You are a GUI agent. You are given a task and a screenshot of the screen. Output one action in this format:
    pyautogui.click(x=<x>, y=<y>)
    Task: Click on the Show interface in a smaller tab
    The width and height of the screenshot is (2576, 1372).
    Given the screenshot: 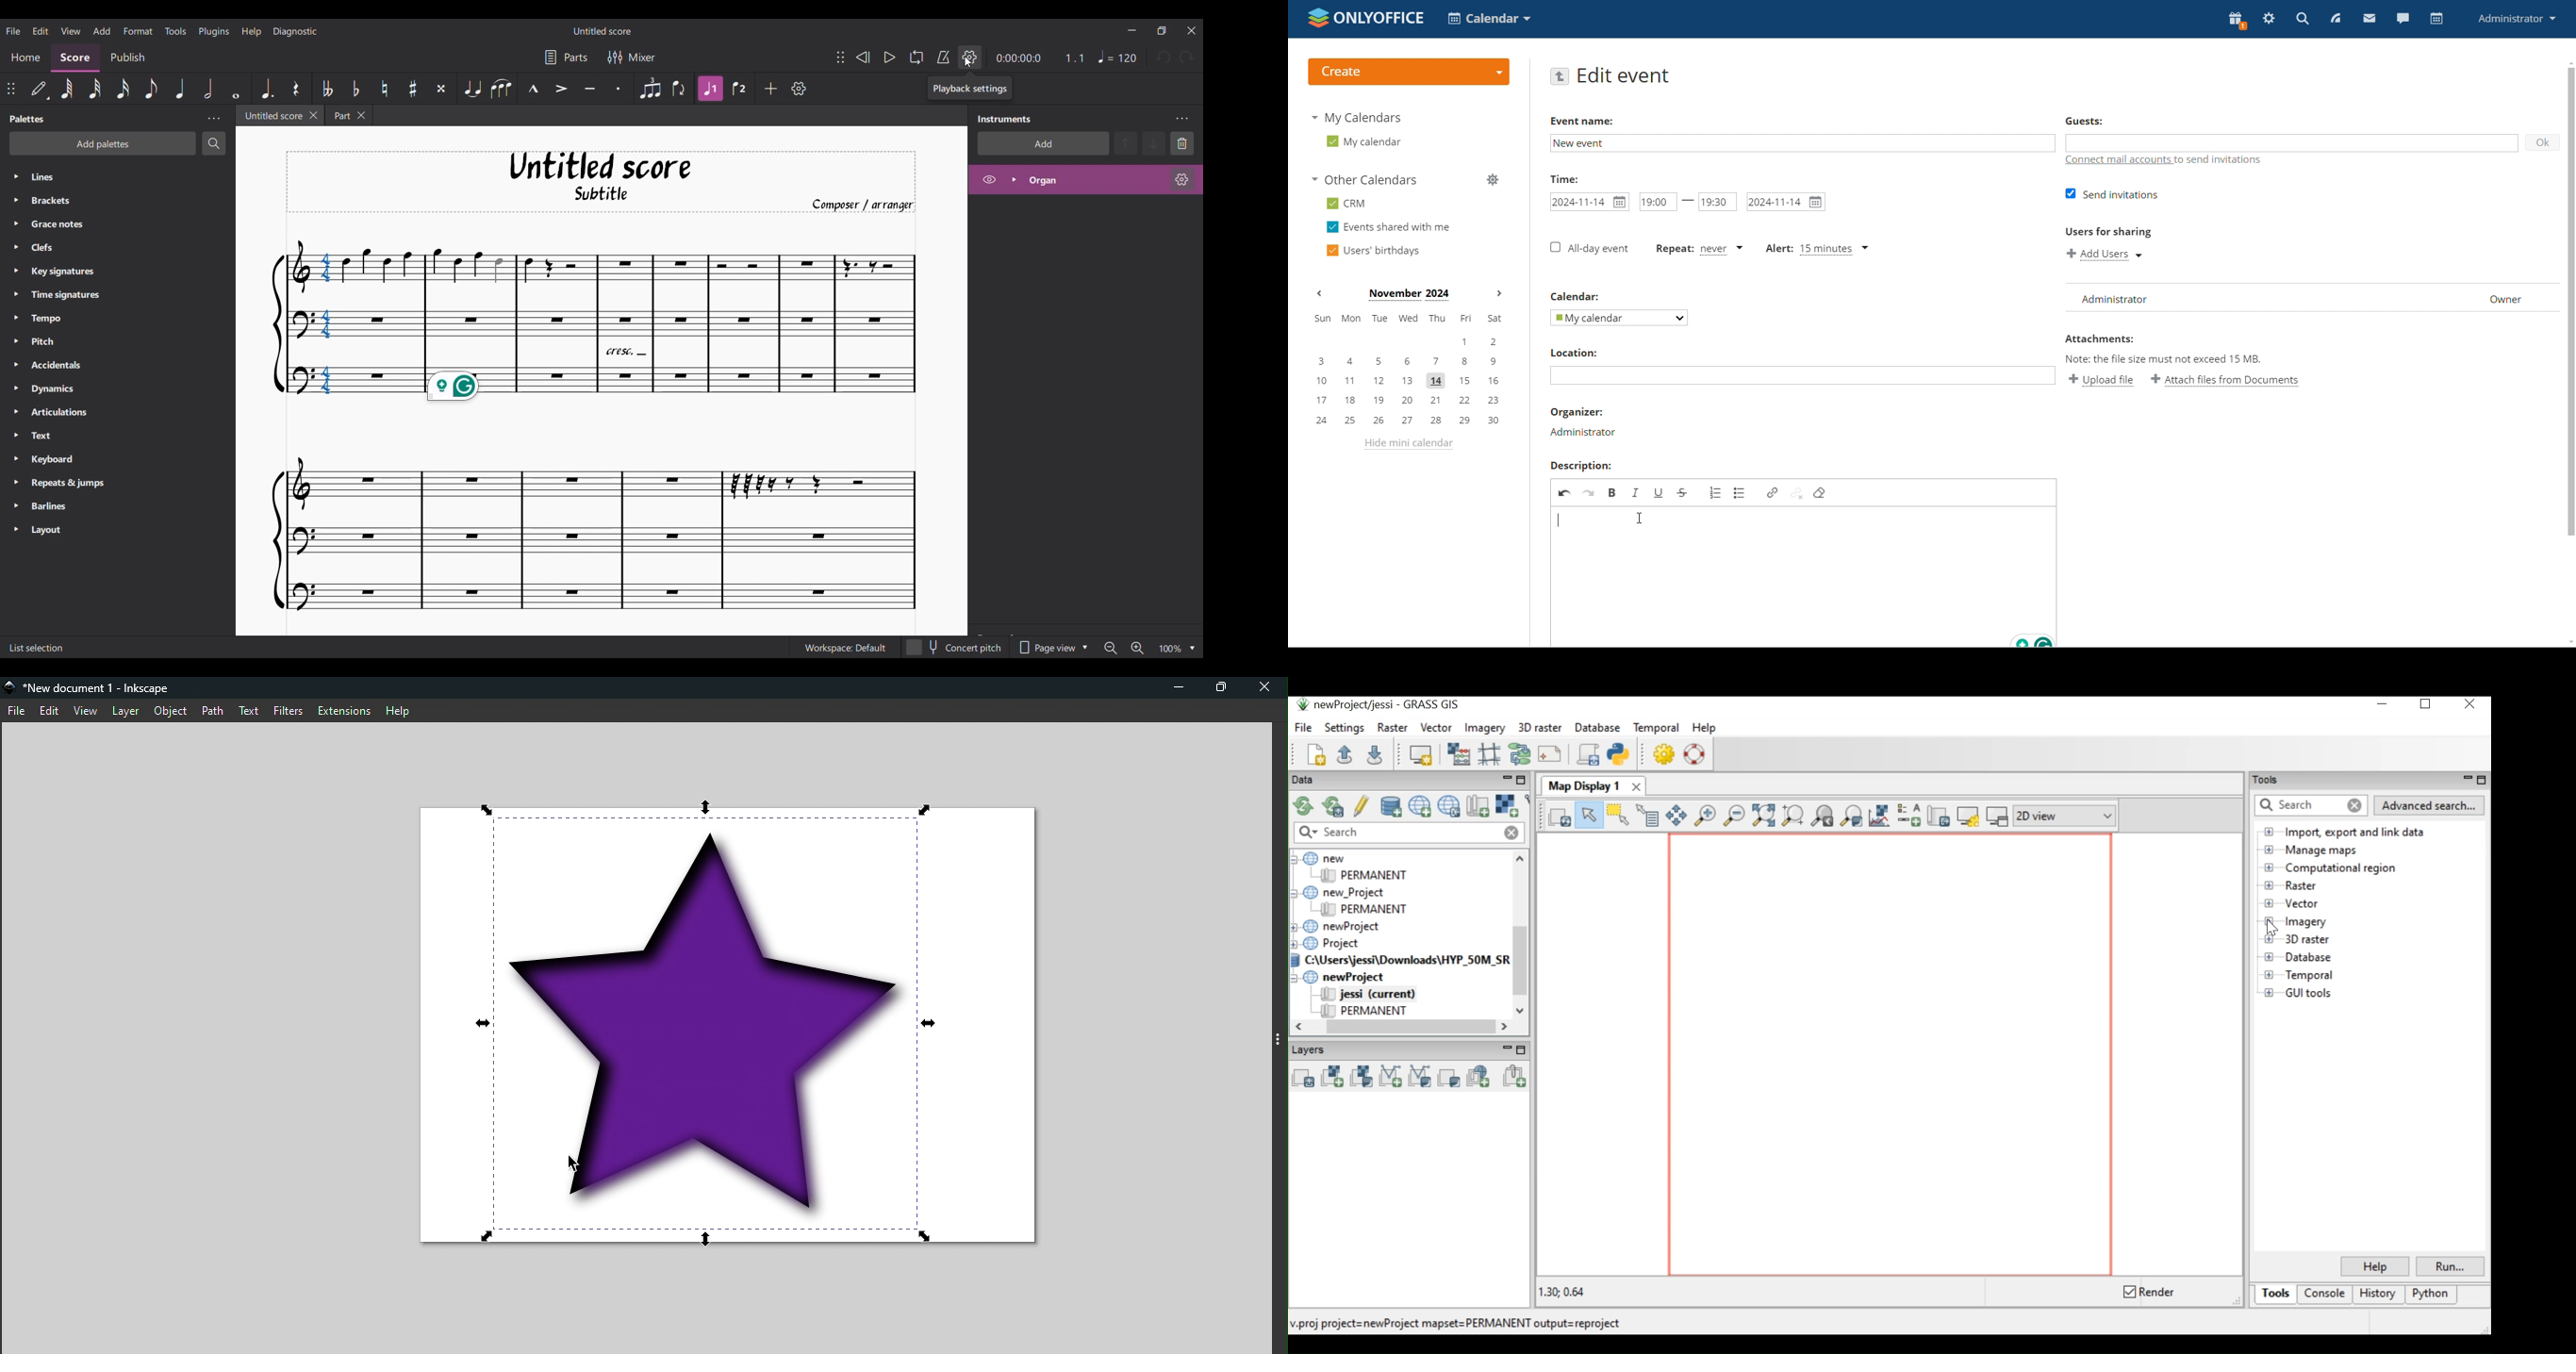 What is the action you would take?
    pyautogui.click(x=1162, y=31)
    